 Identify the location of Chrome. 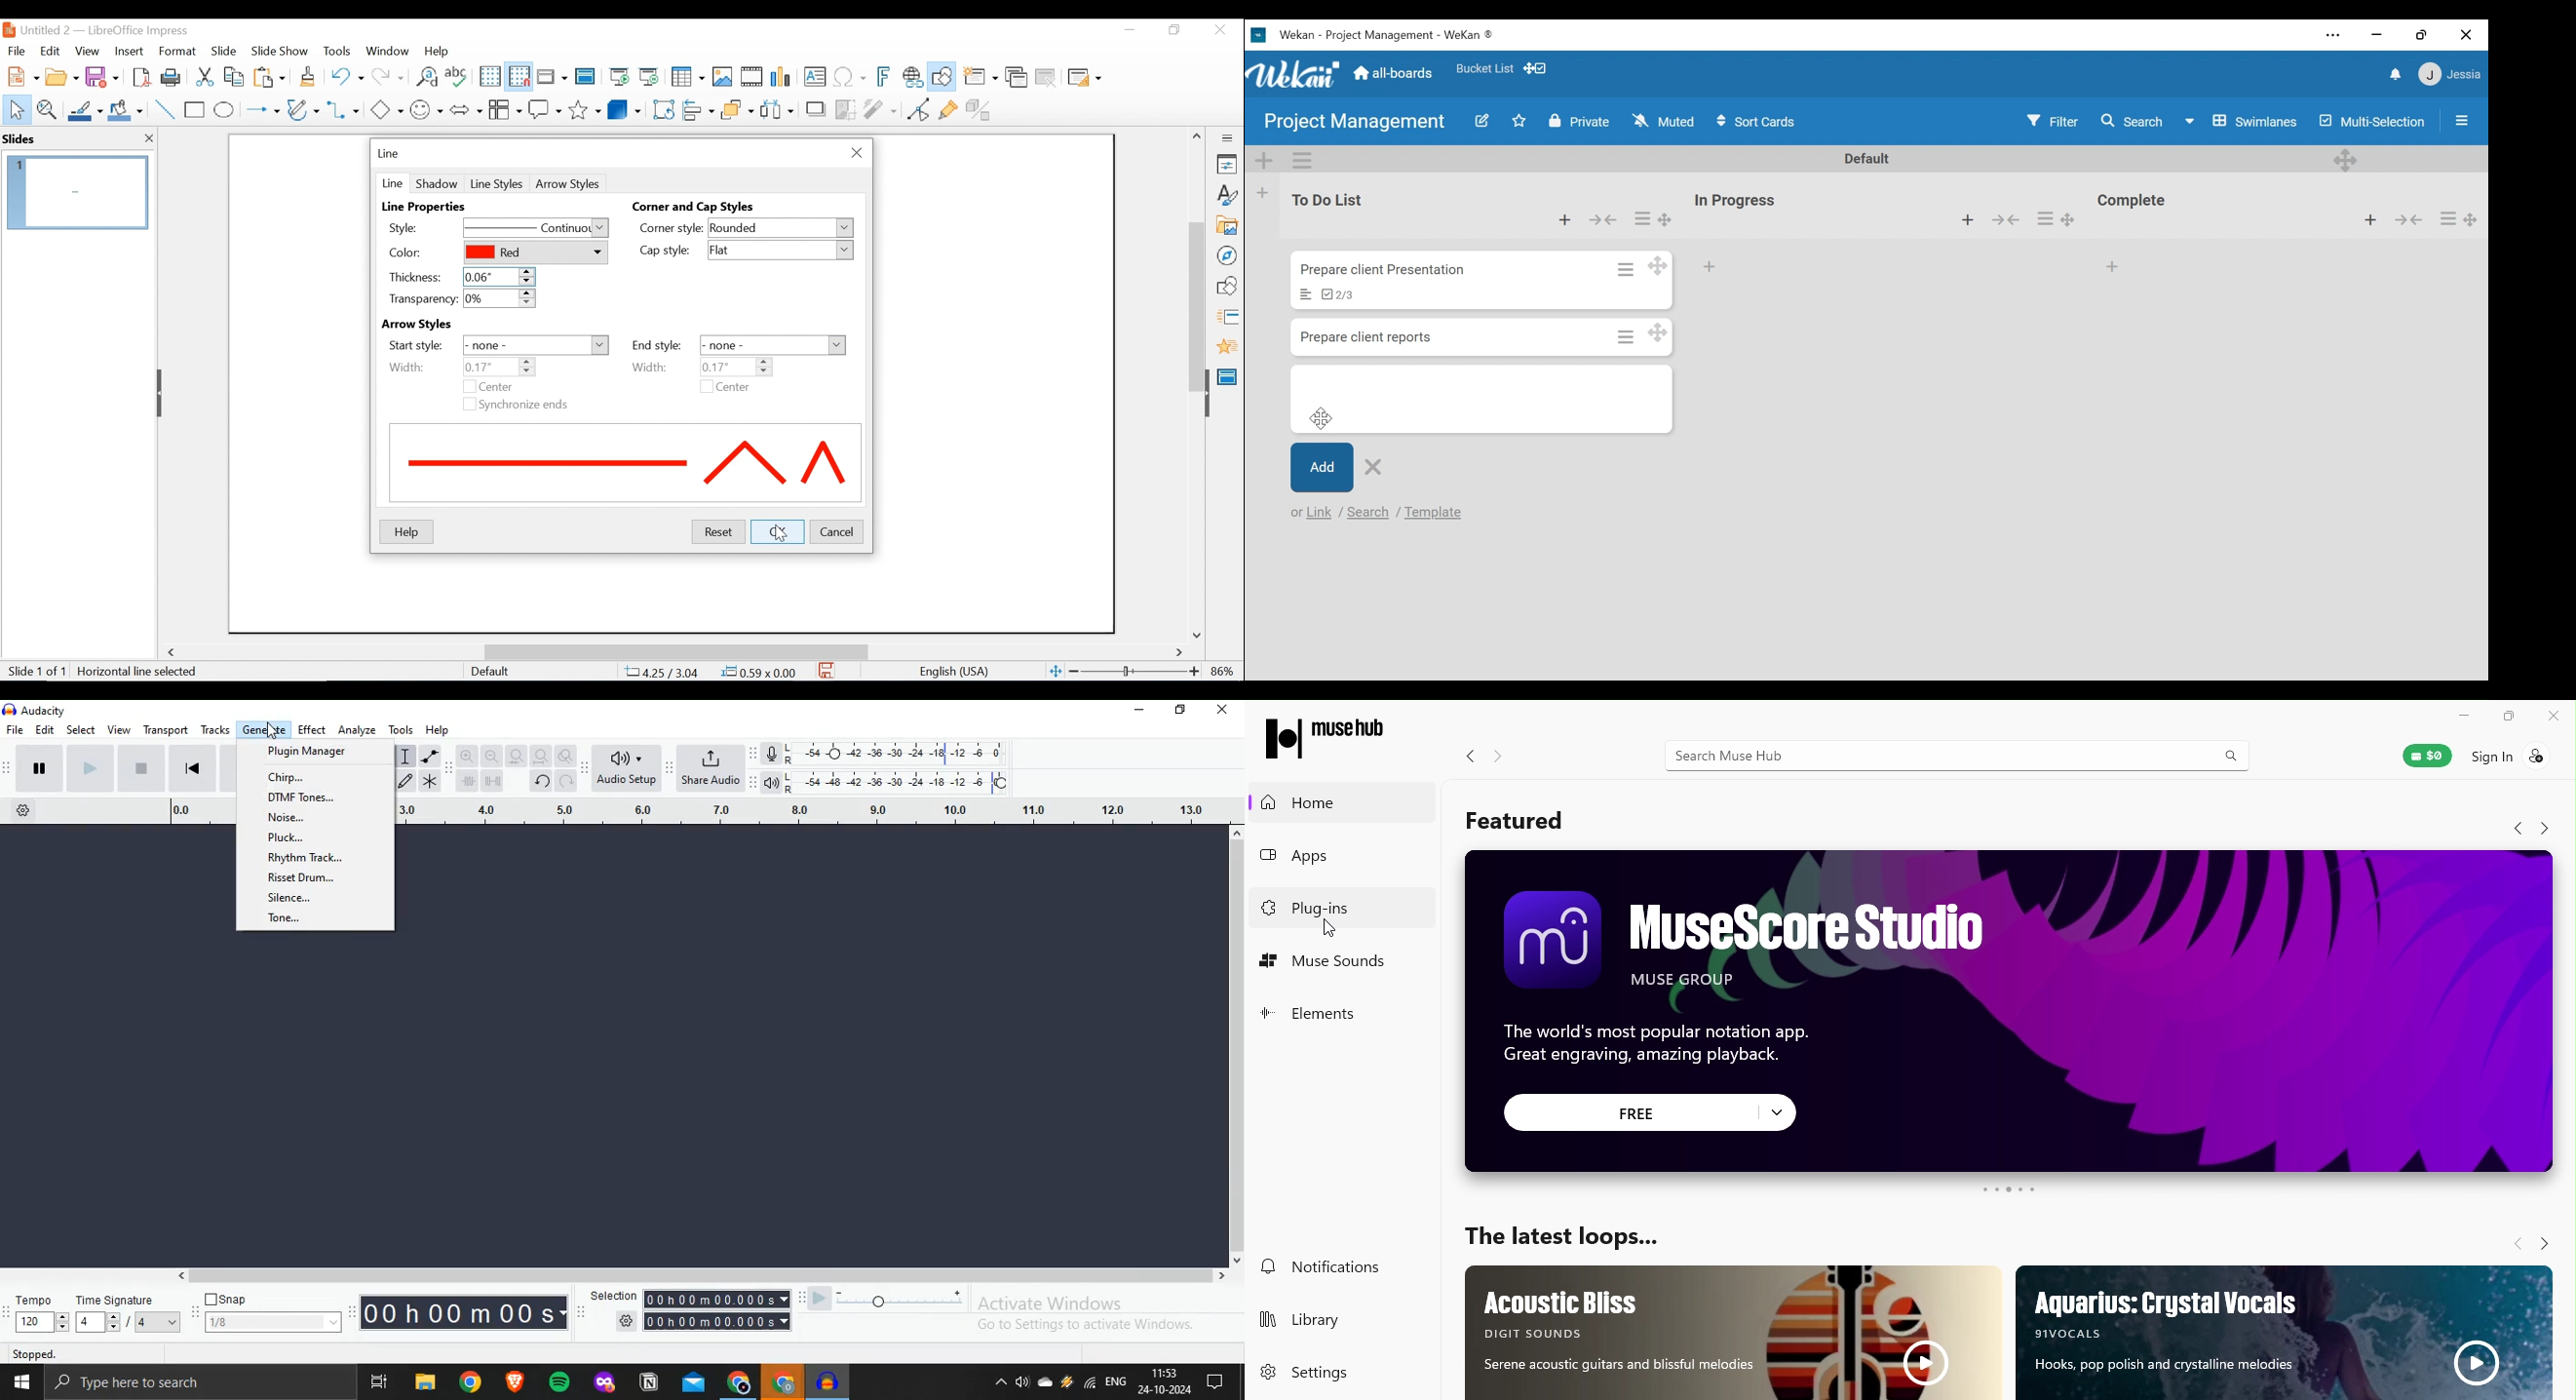
(474, 1384).